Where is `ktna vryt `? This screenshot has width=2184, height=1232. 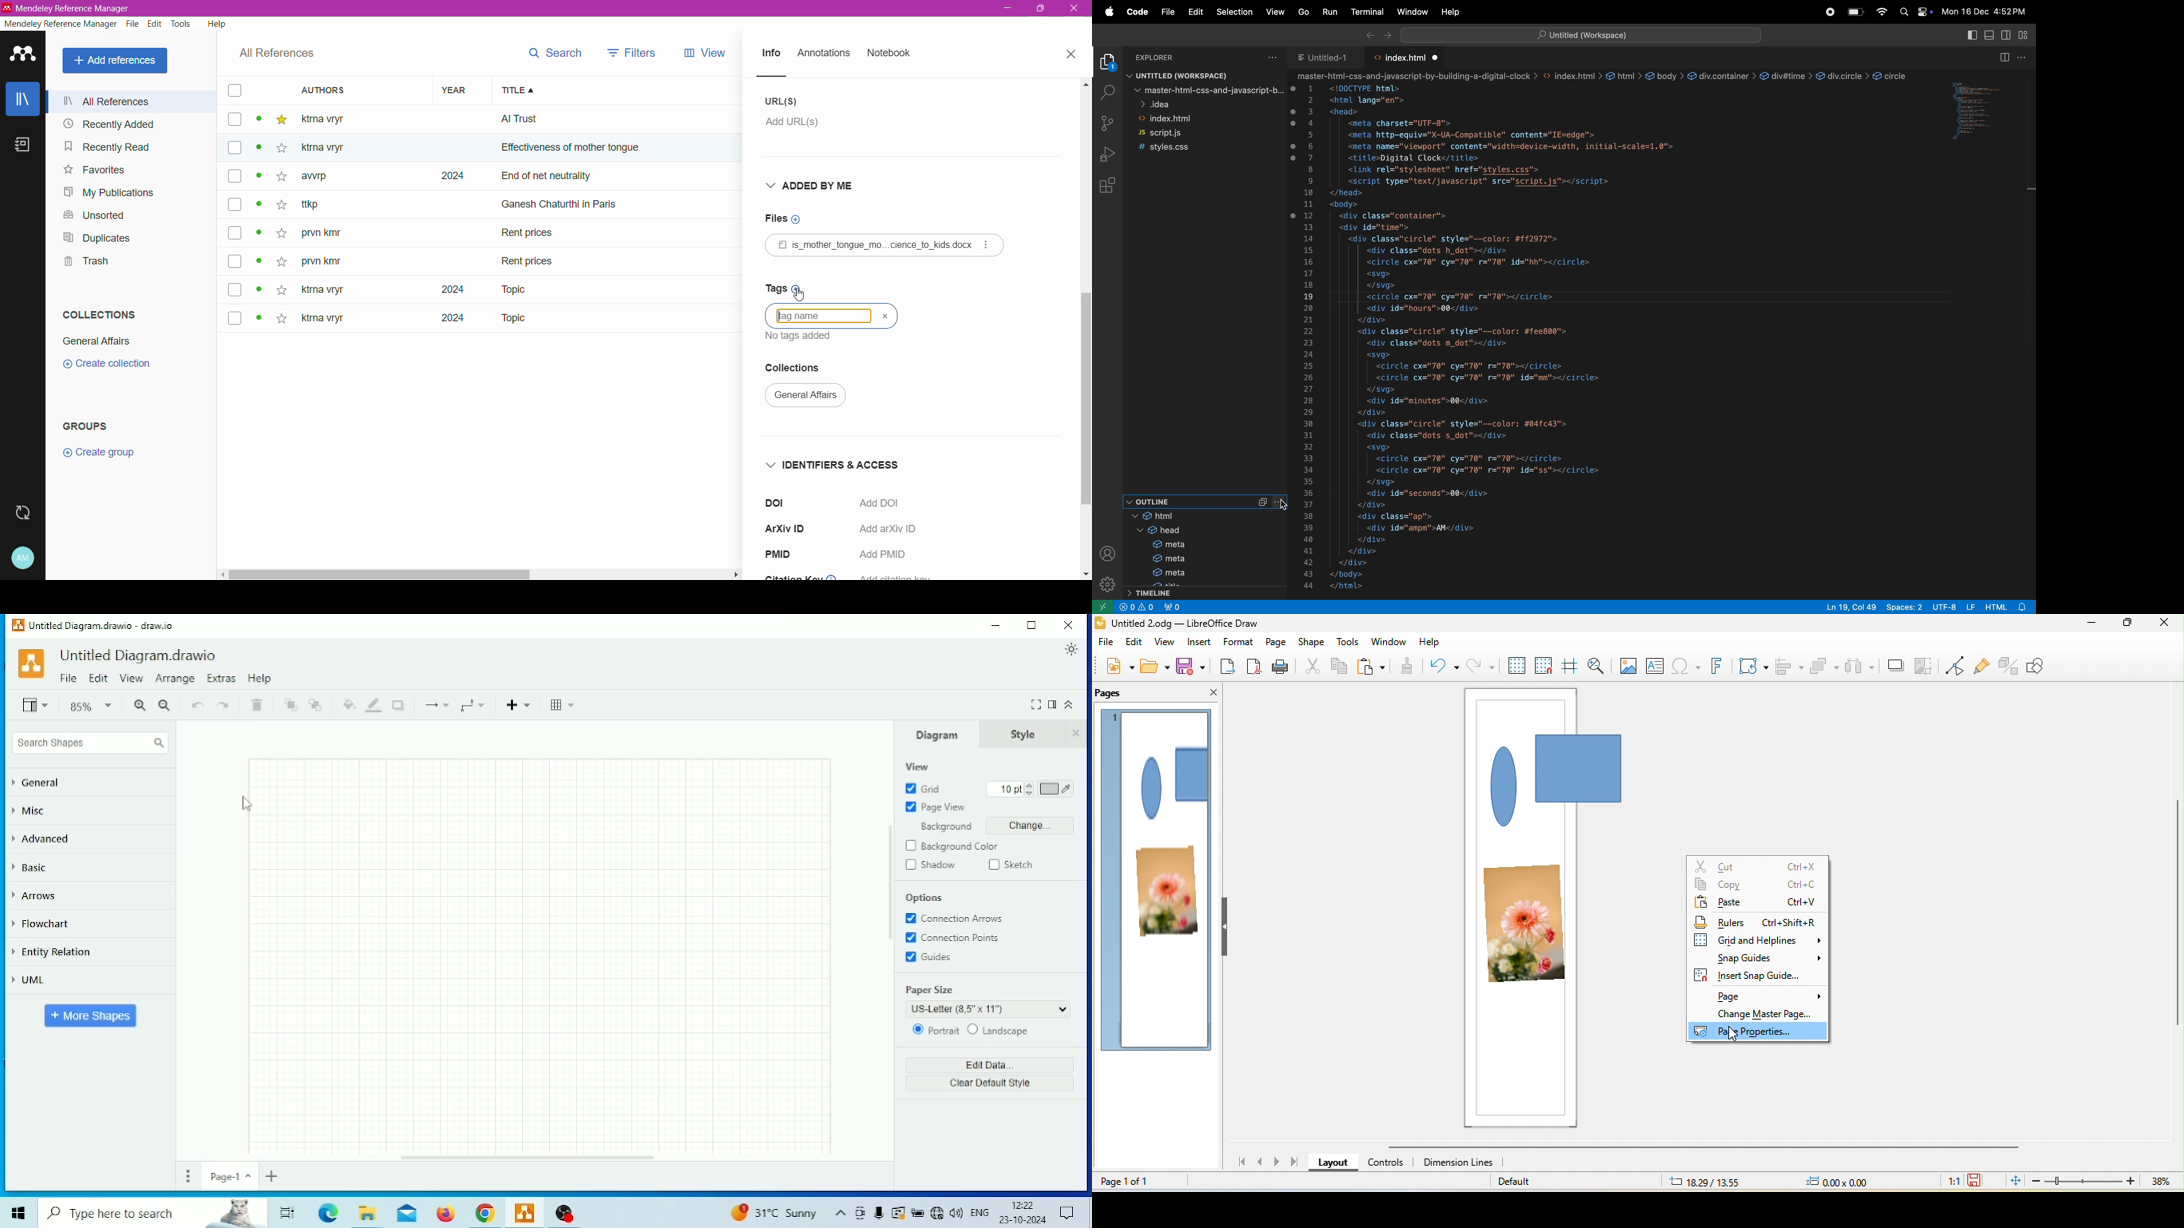 ktna vryt  is located at coordinates (320, 291).